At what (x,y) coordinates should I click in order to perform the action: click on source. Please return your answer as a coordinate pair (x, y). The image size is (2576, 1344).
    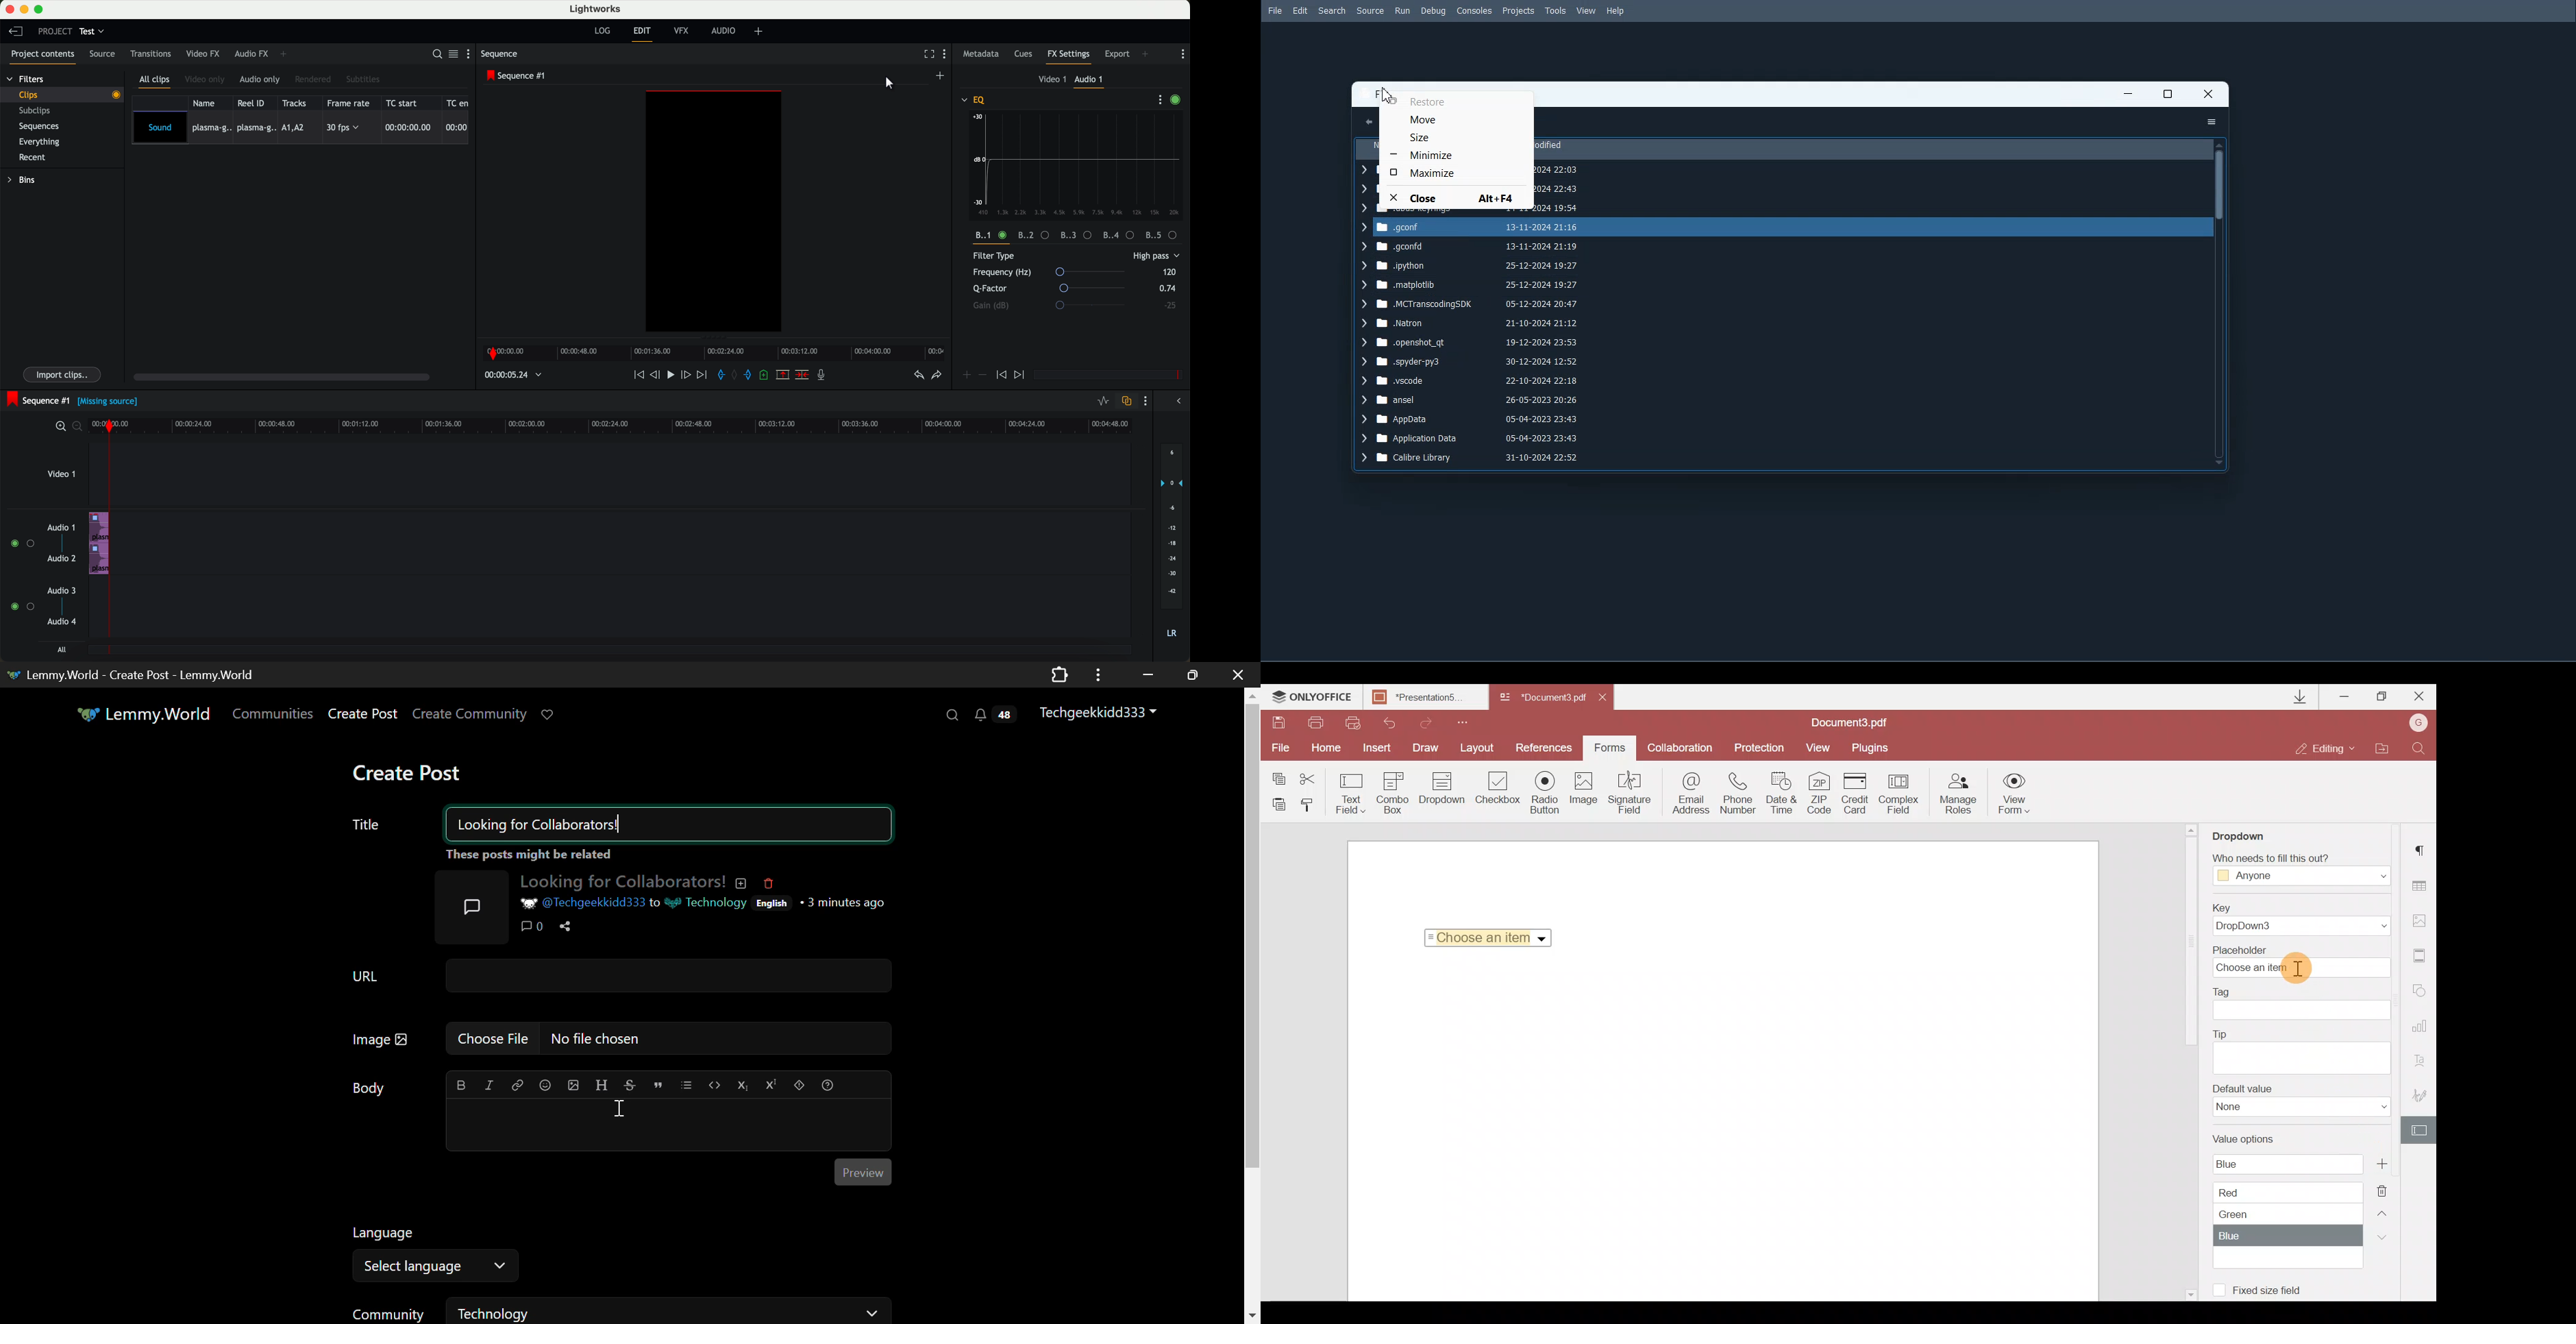
    Looking at the image, I should click on (106, 54).